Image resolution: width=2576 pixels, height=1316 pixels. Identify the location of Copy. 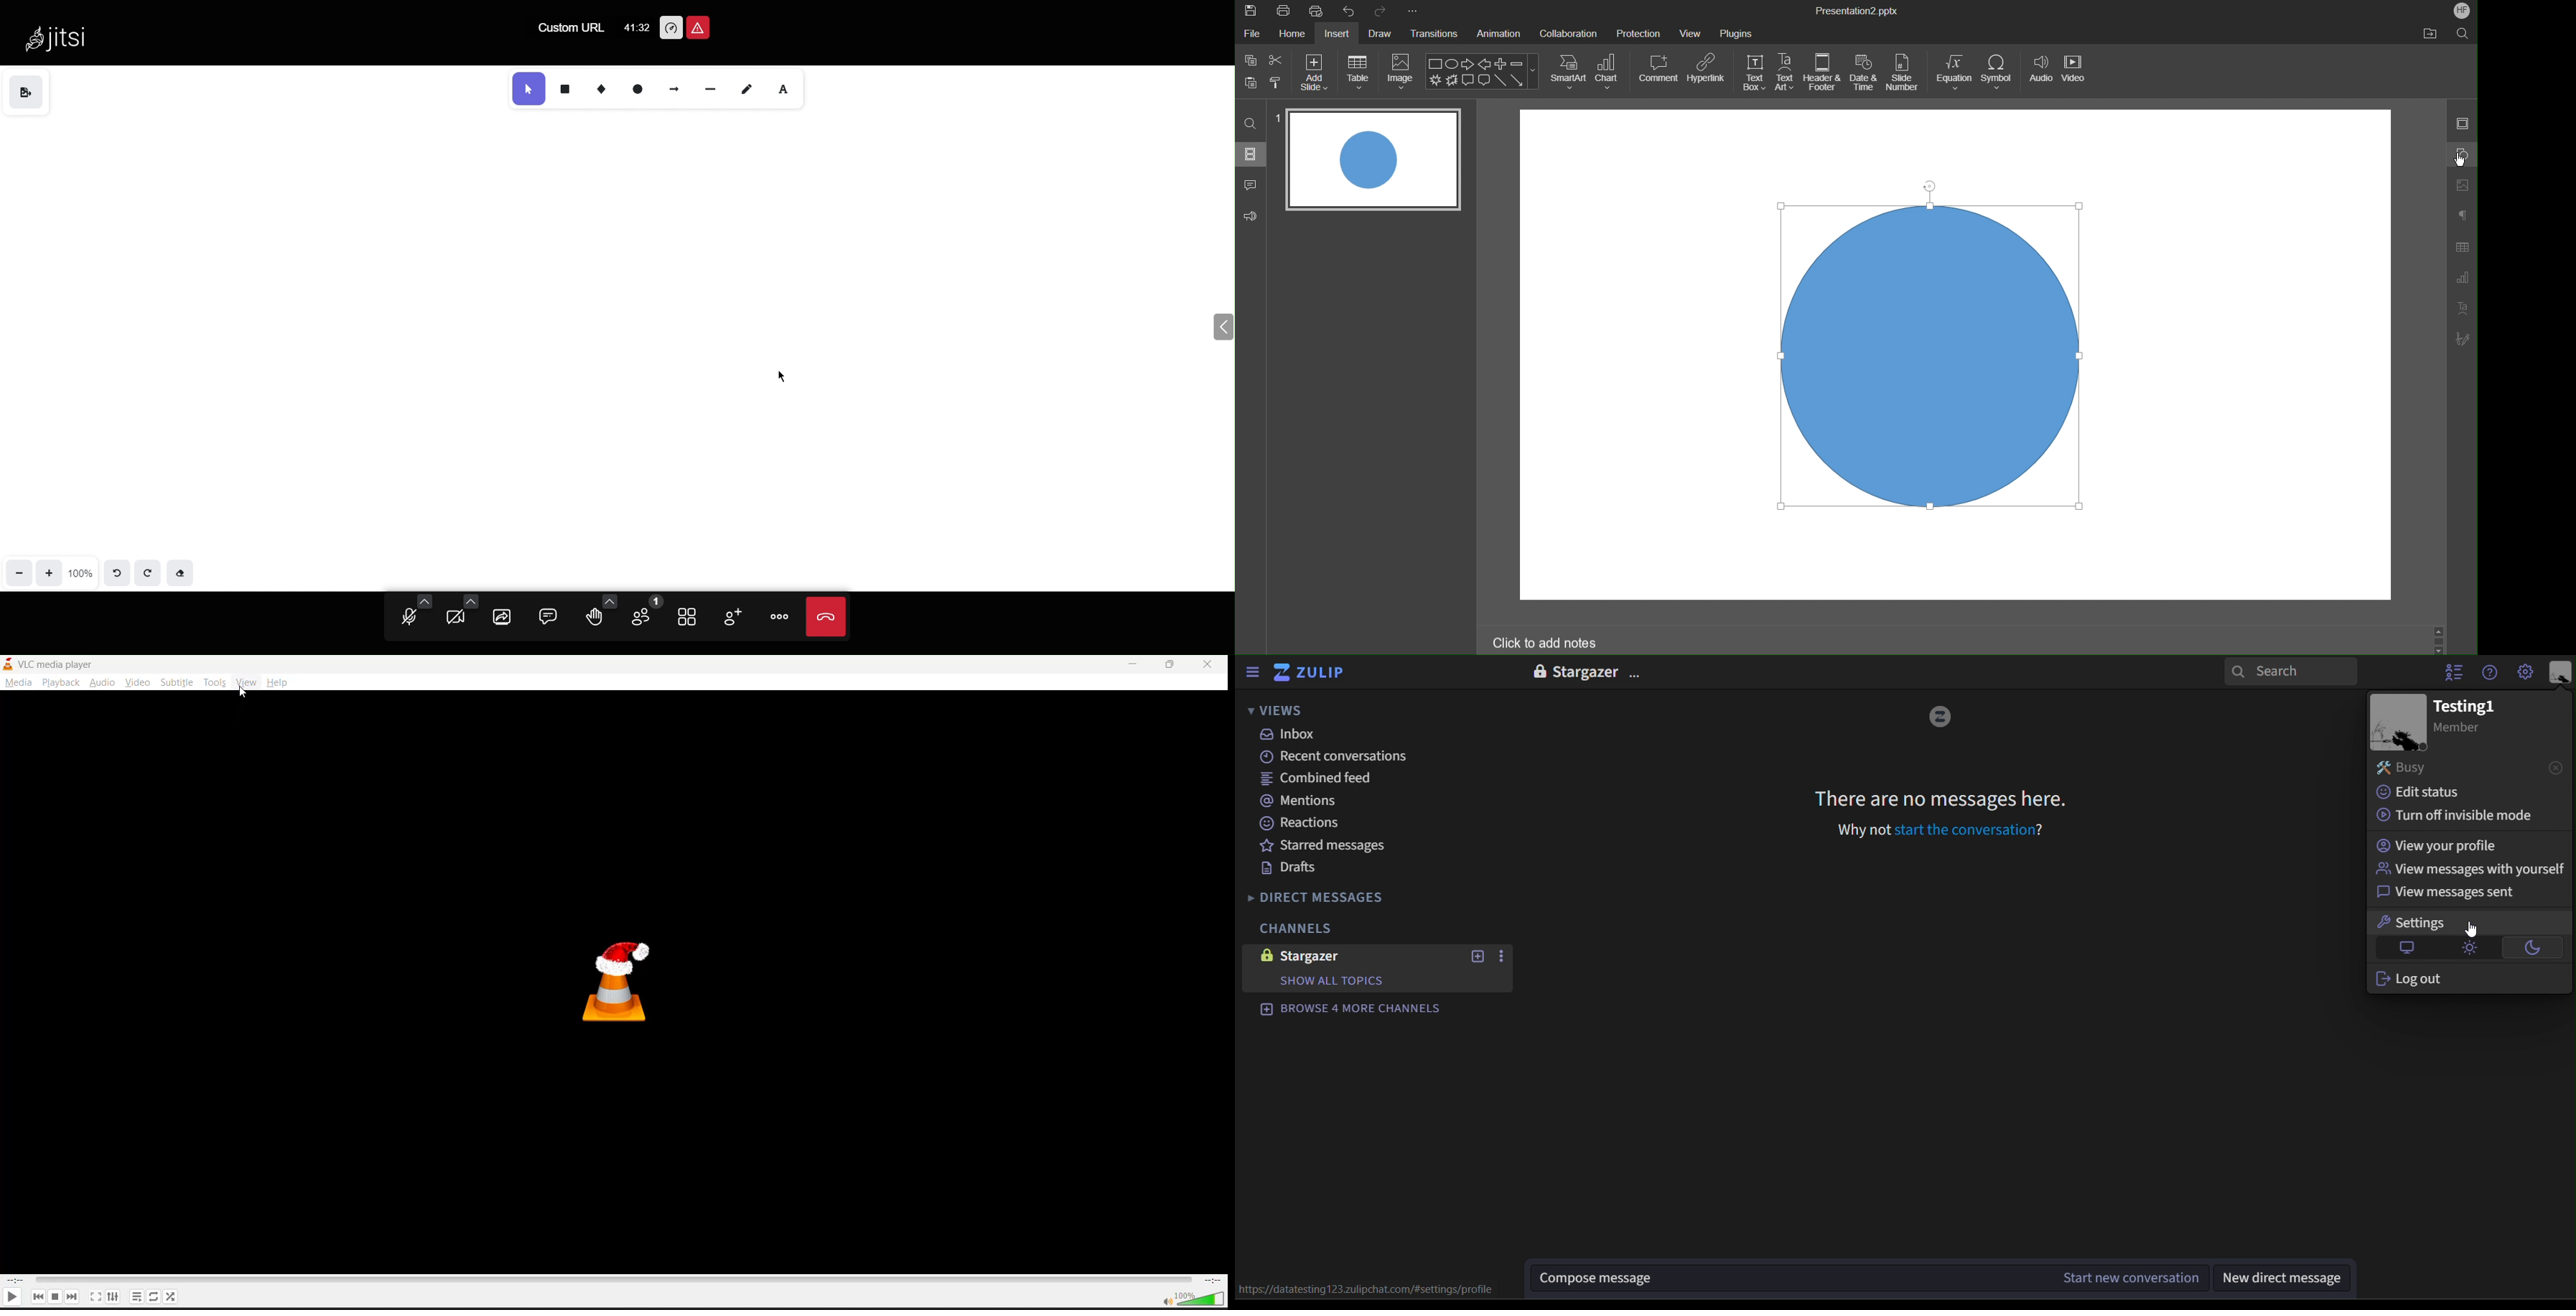
(1249, 60).